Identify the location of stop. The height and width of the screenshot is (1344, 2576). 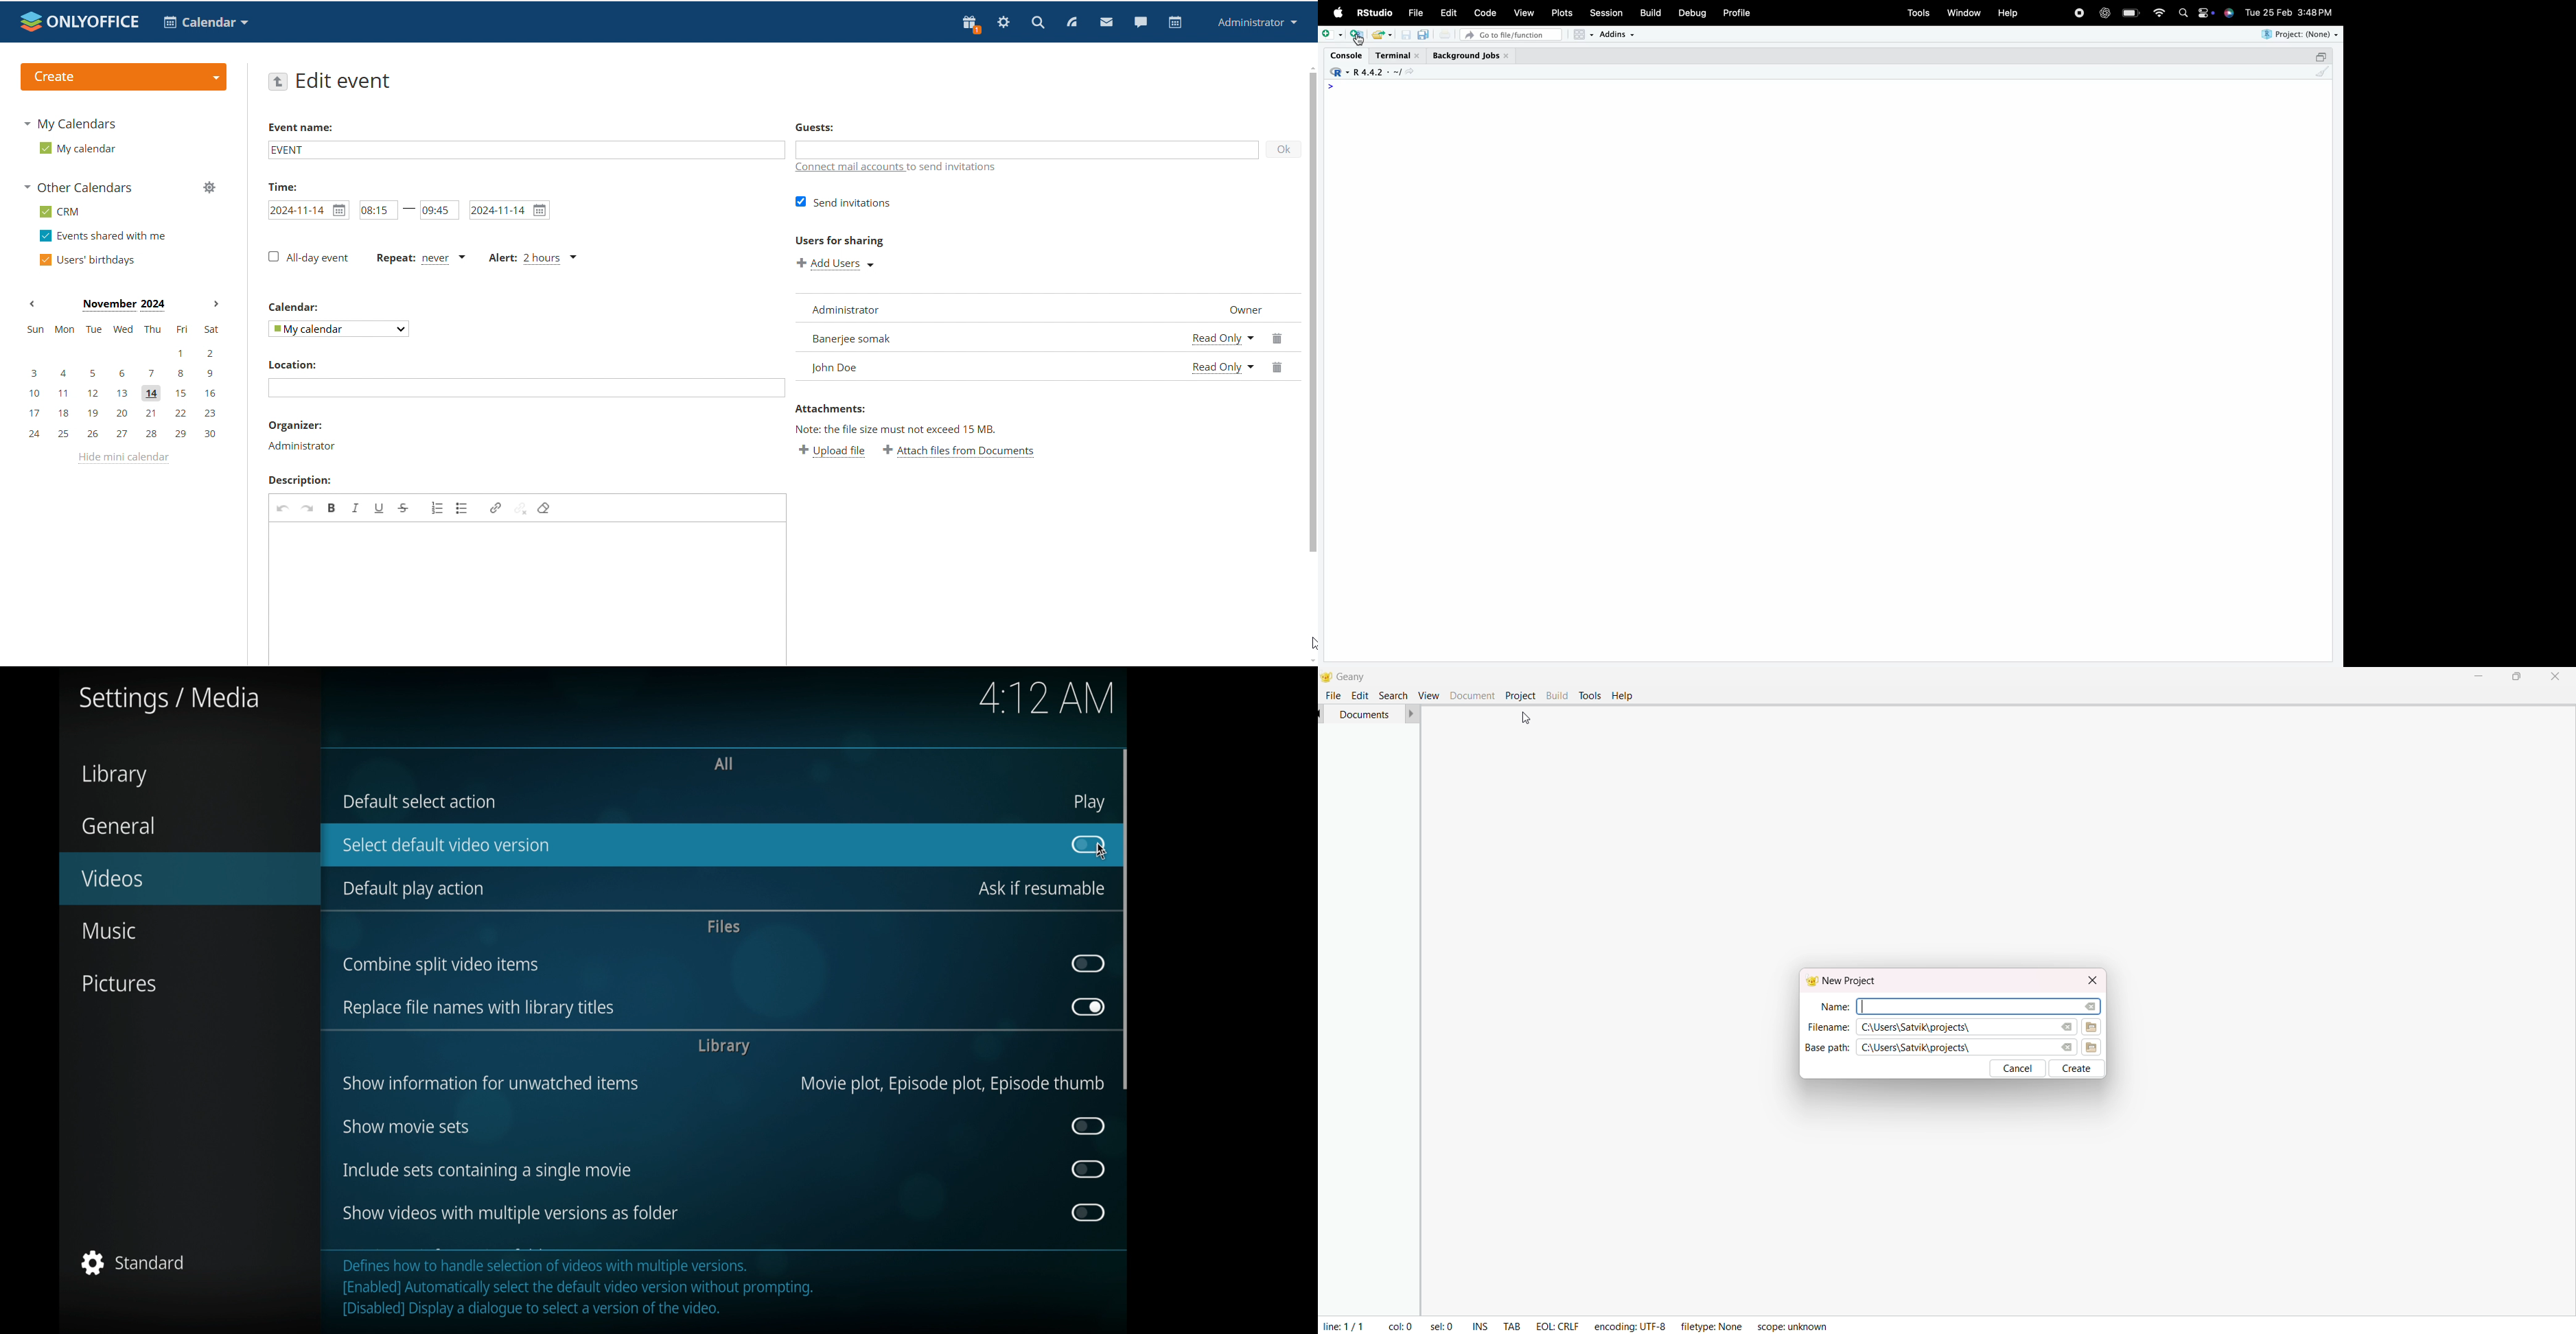
(2079, 12).